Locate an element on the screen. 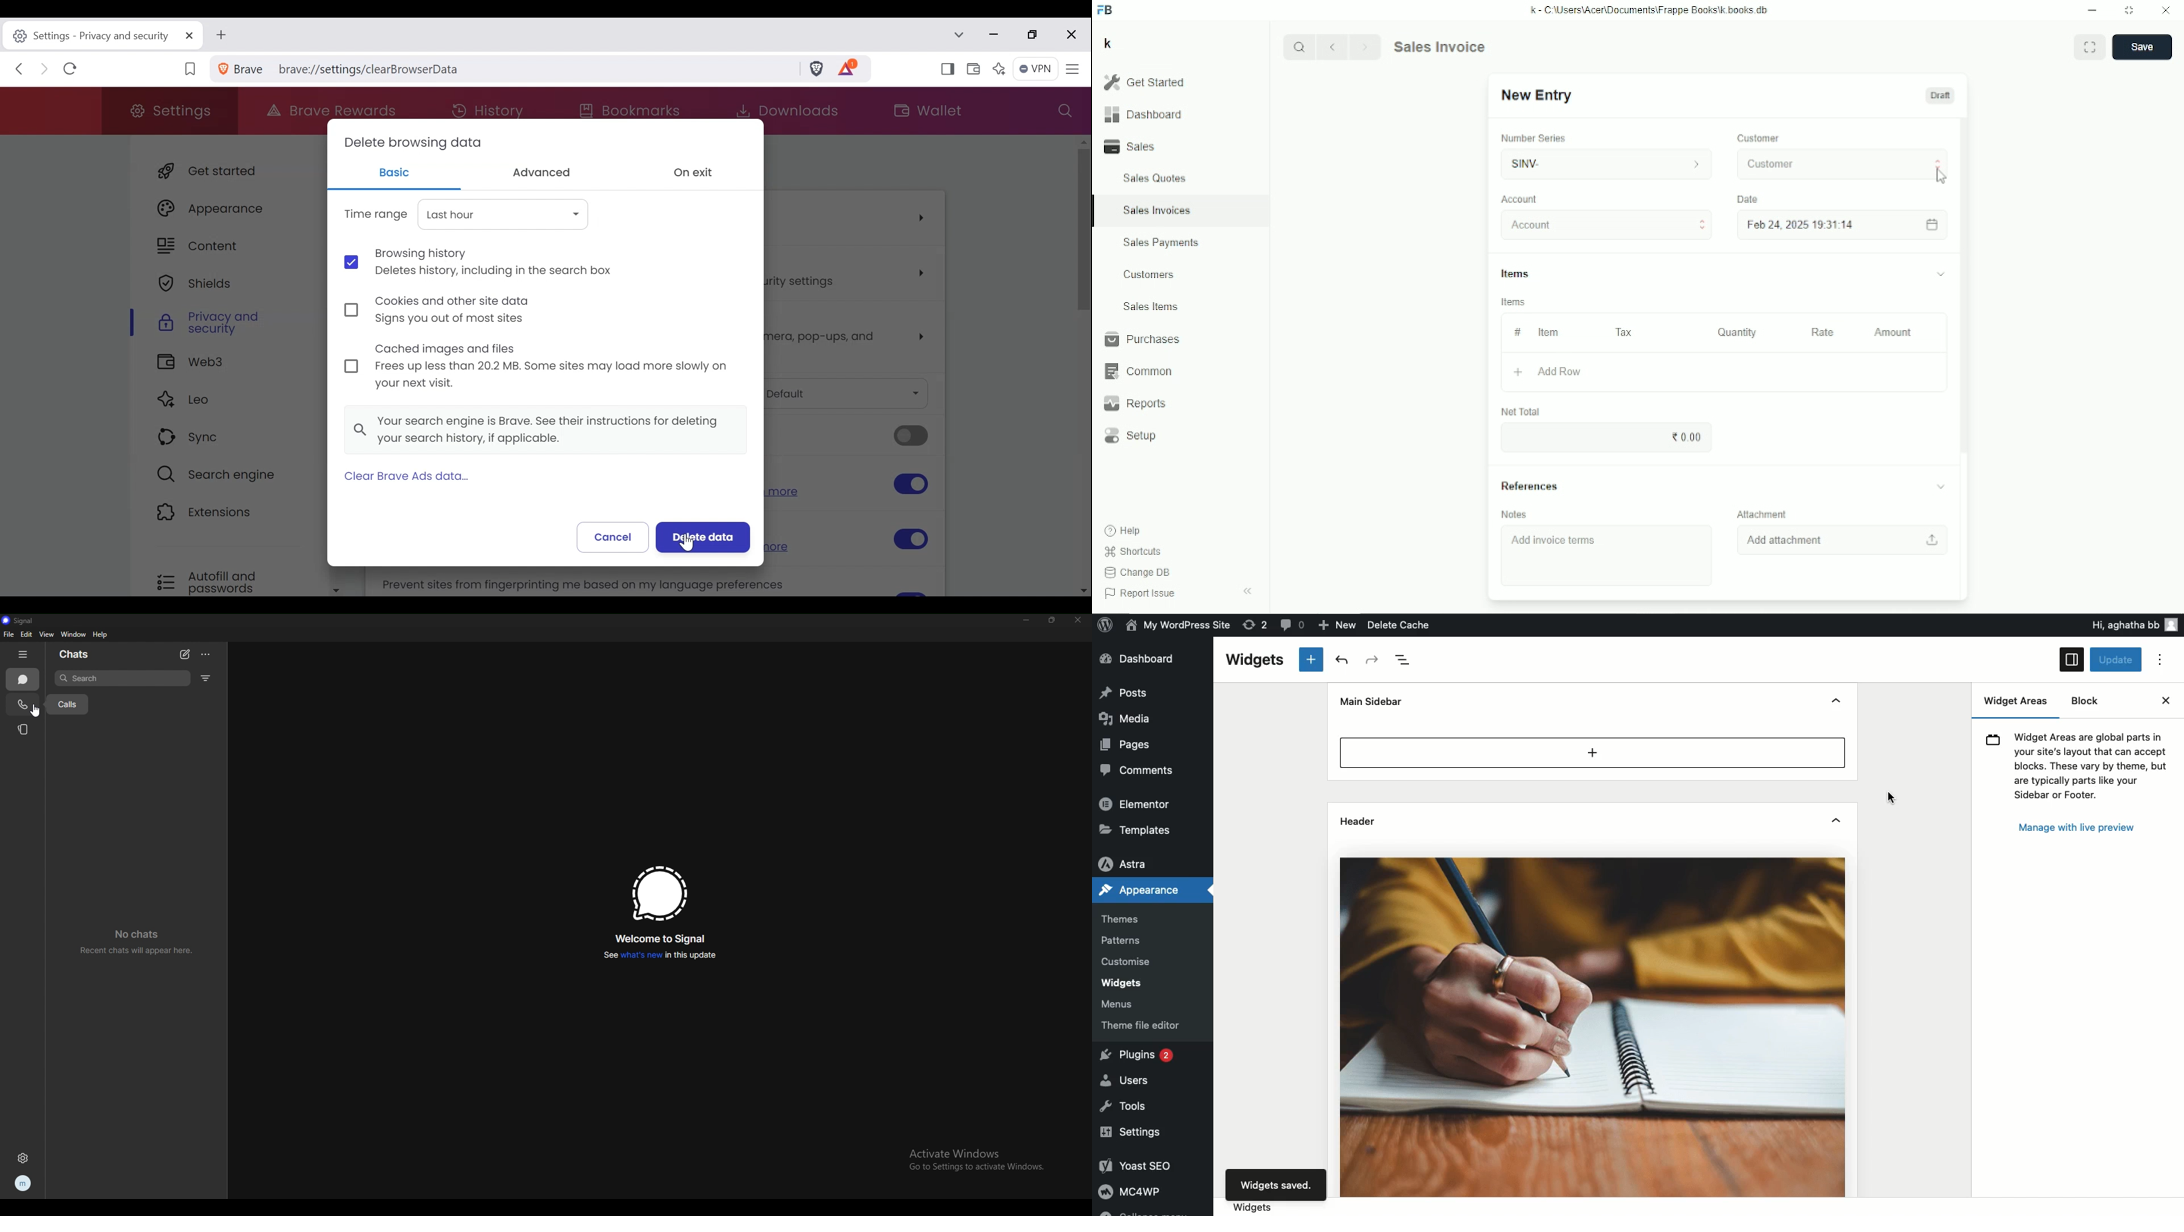  k is located at coordinates (1107, 43).